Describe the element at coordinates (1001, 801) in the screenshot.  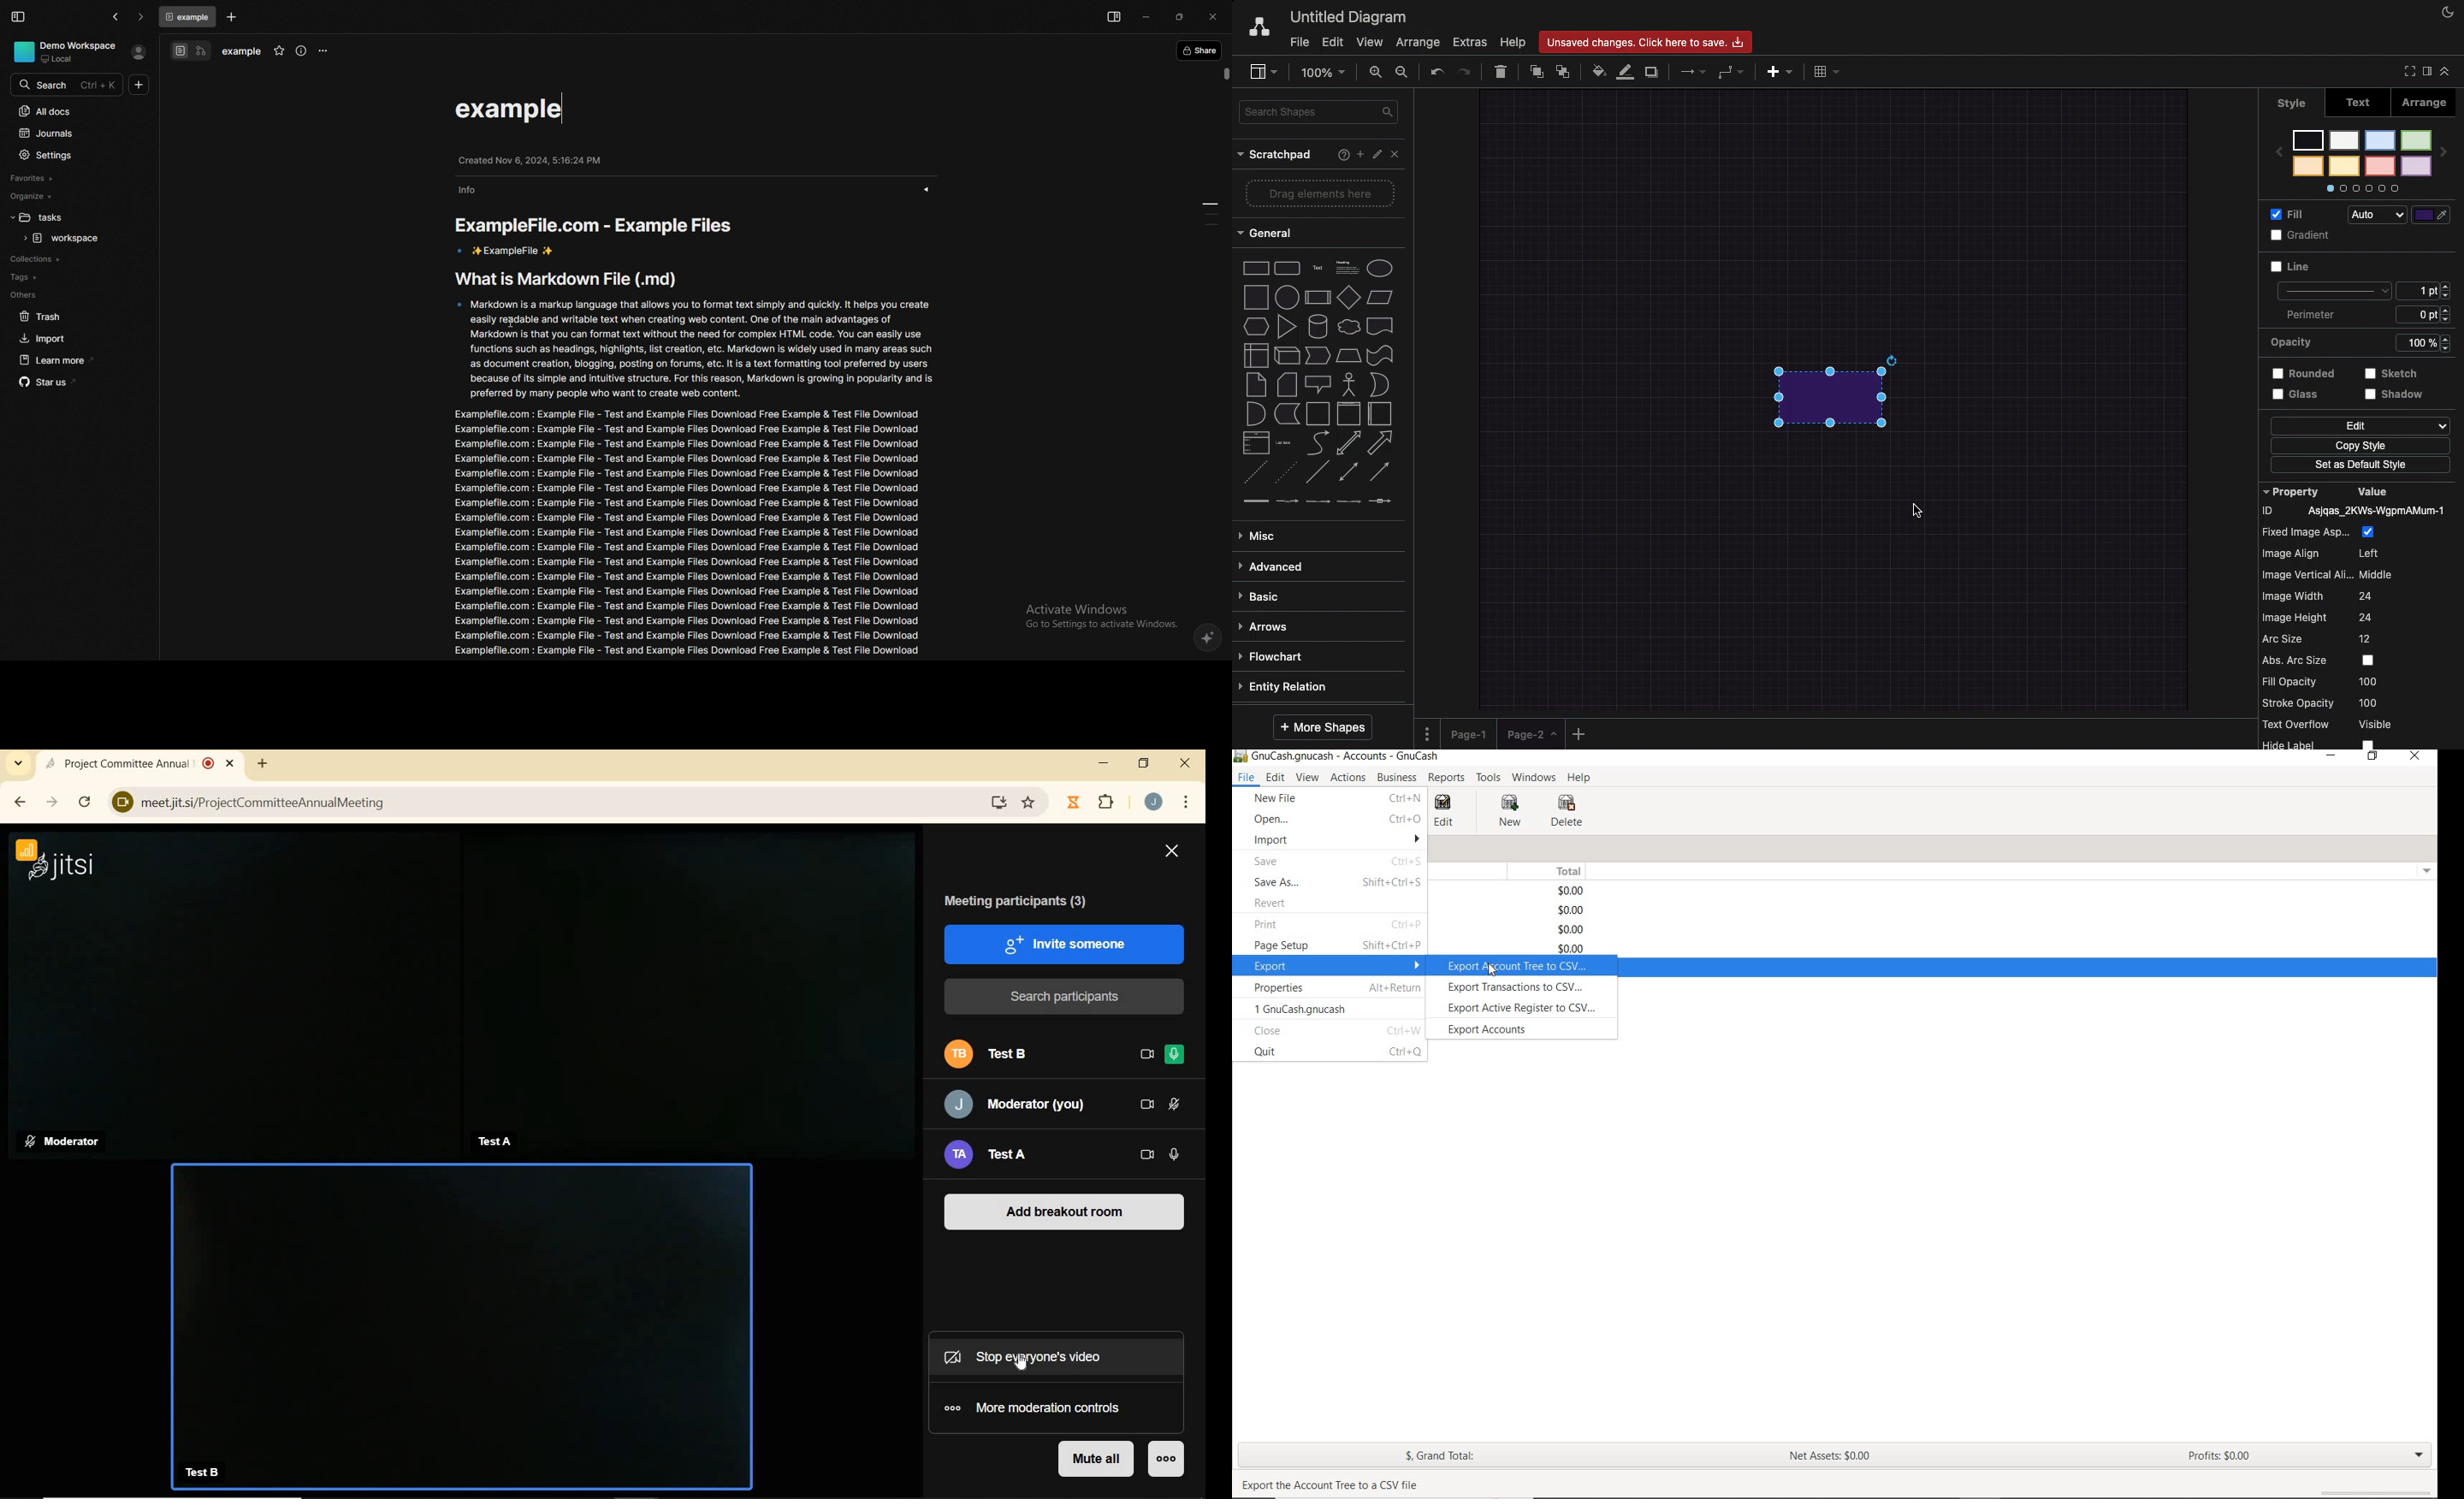
I see `download website` at that location.